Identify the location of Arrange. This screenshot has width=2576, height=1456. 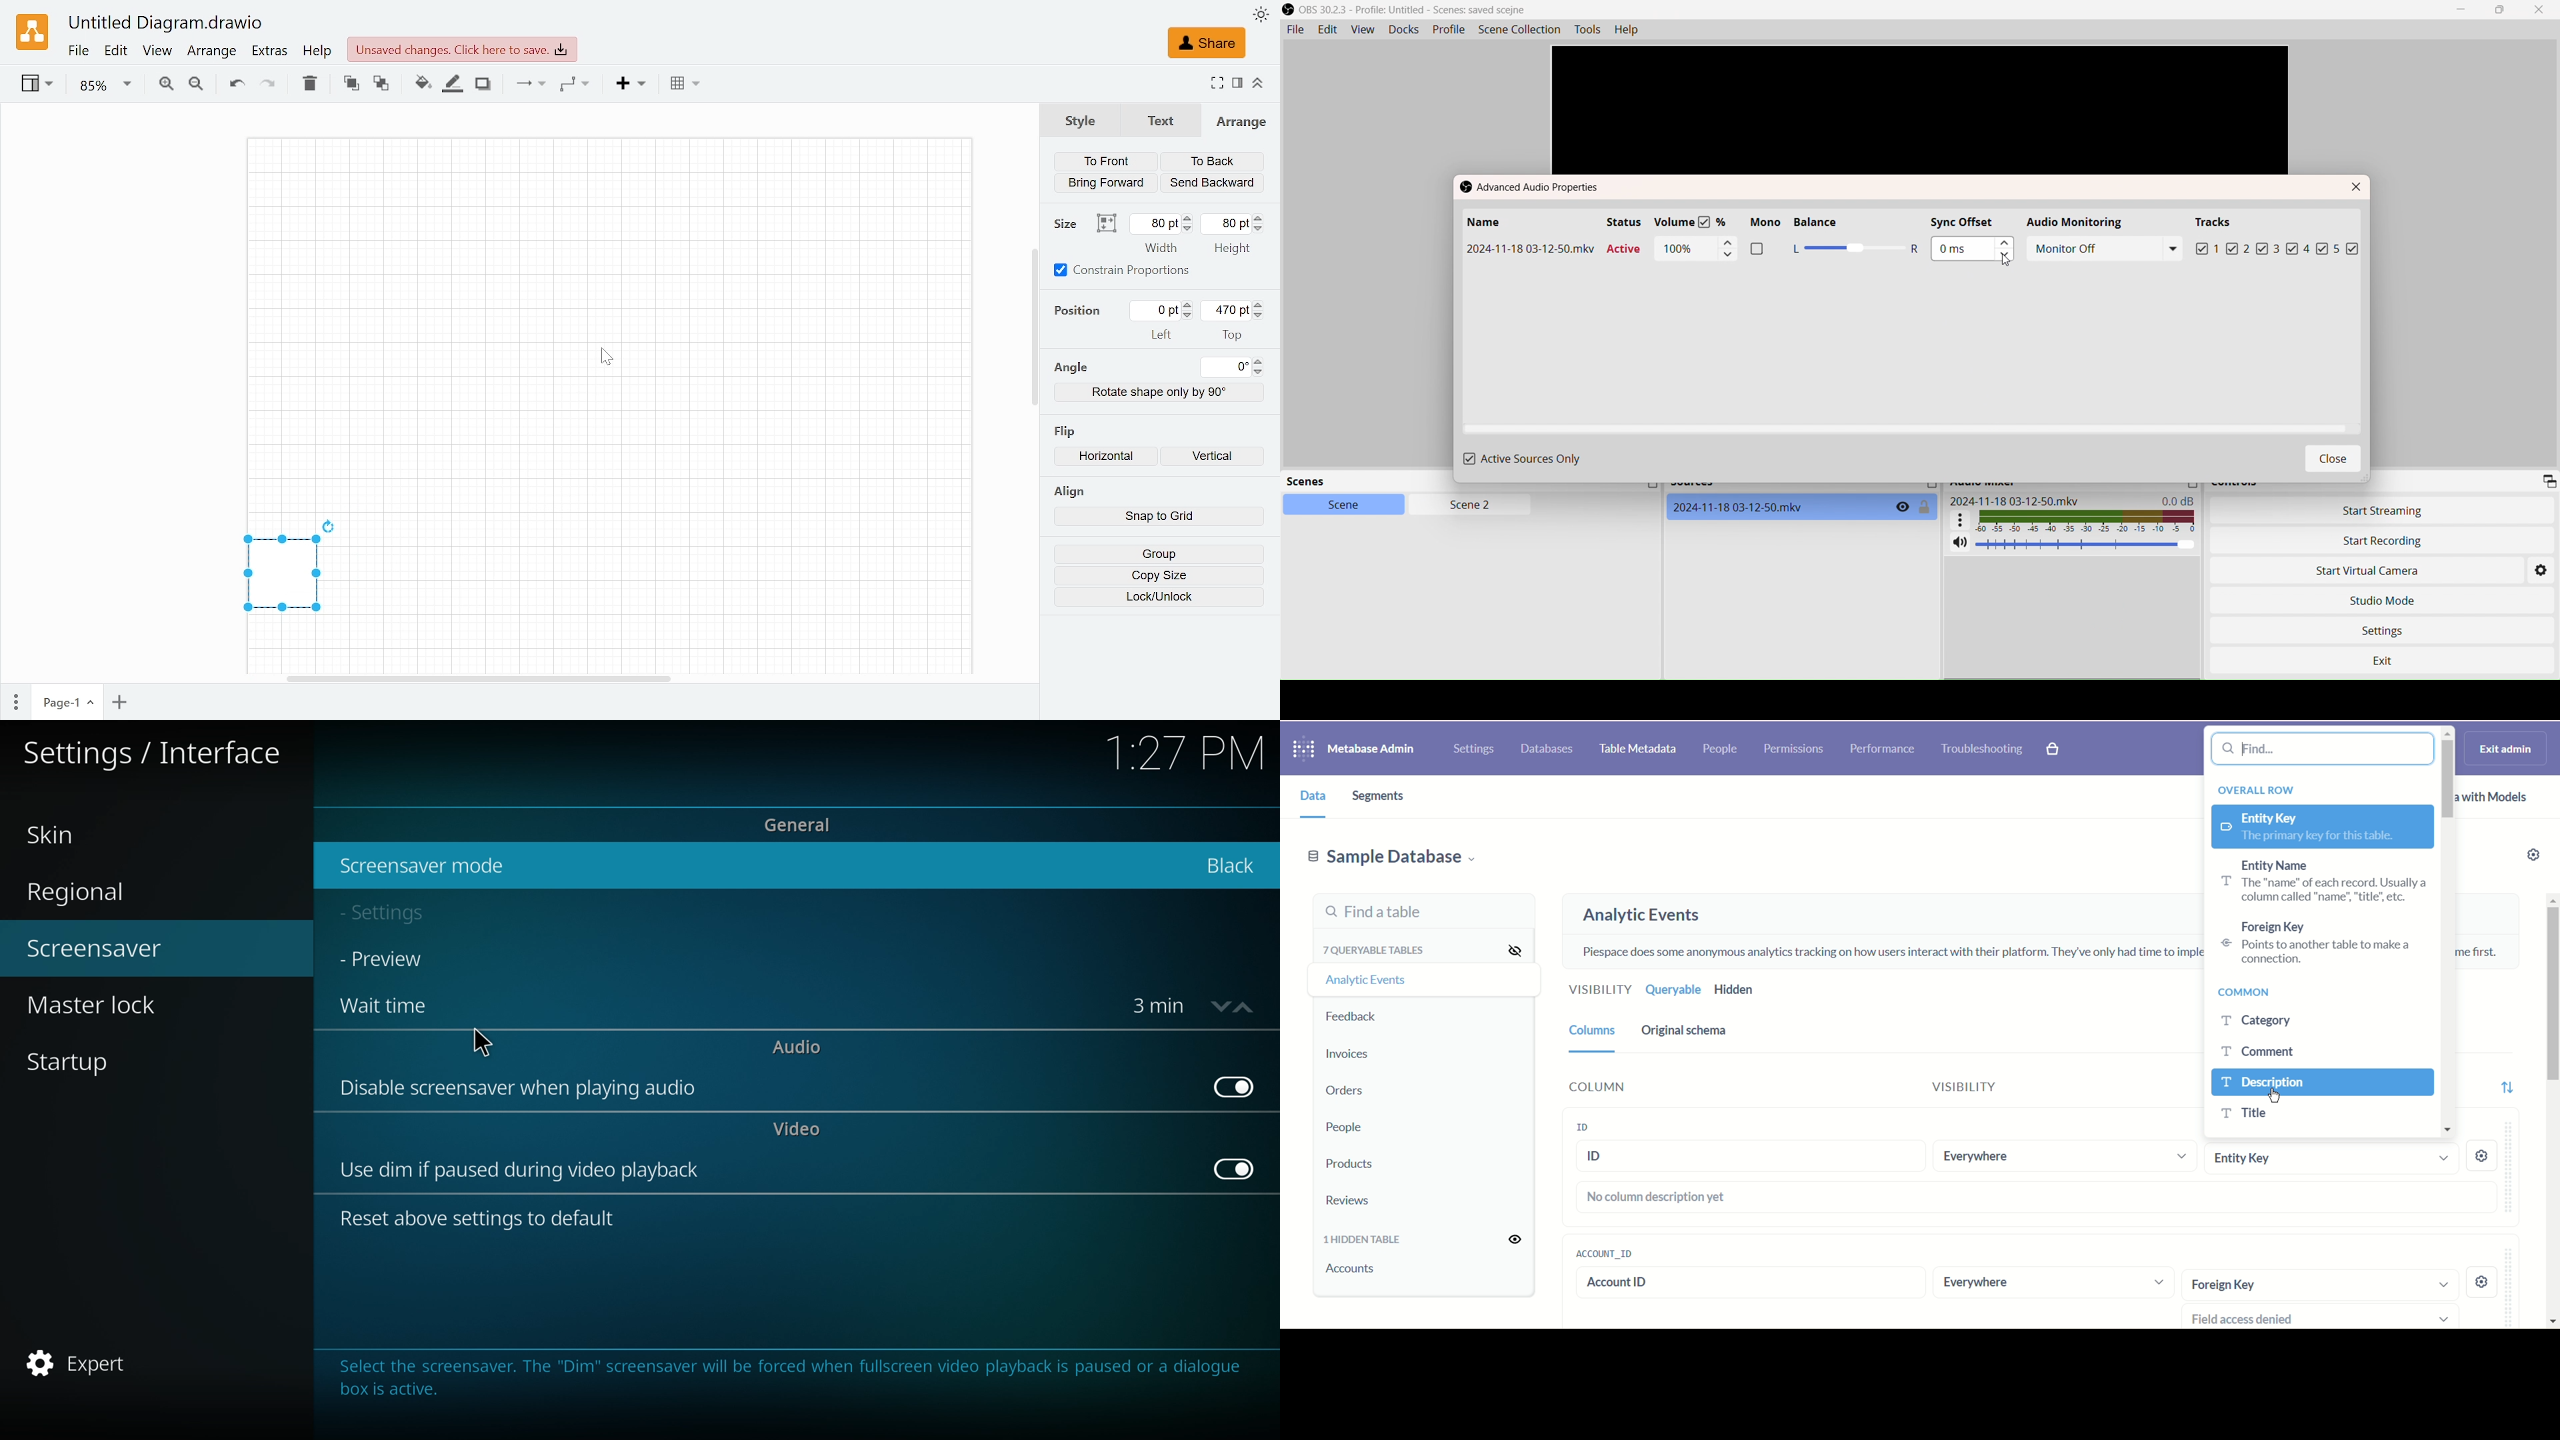
(211, 52).